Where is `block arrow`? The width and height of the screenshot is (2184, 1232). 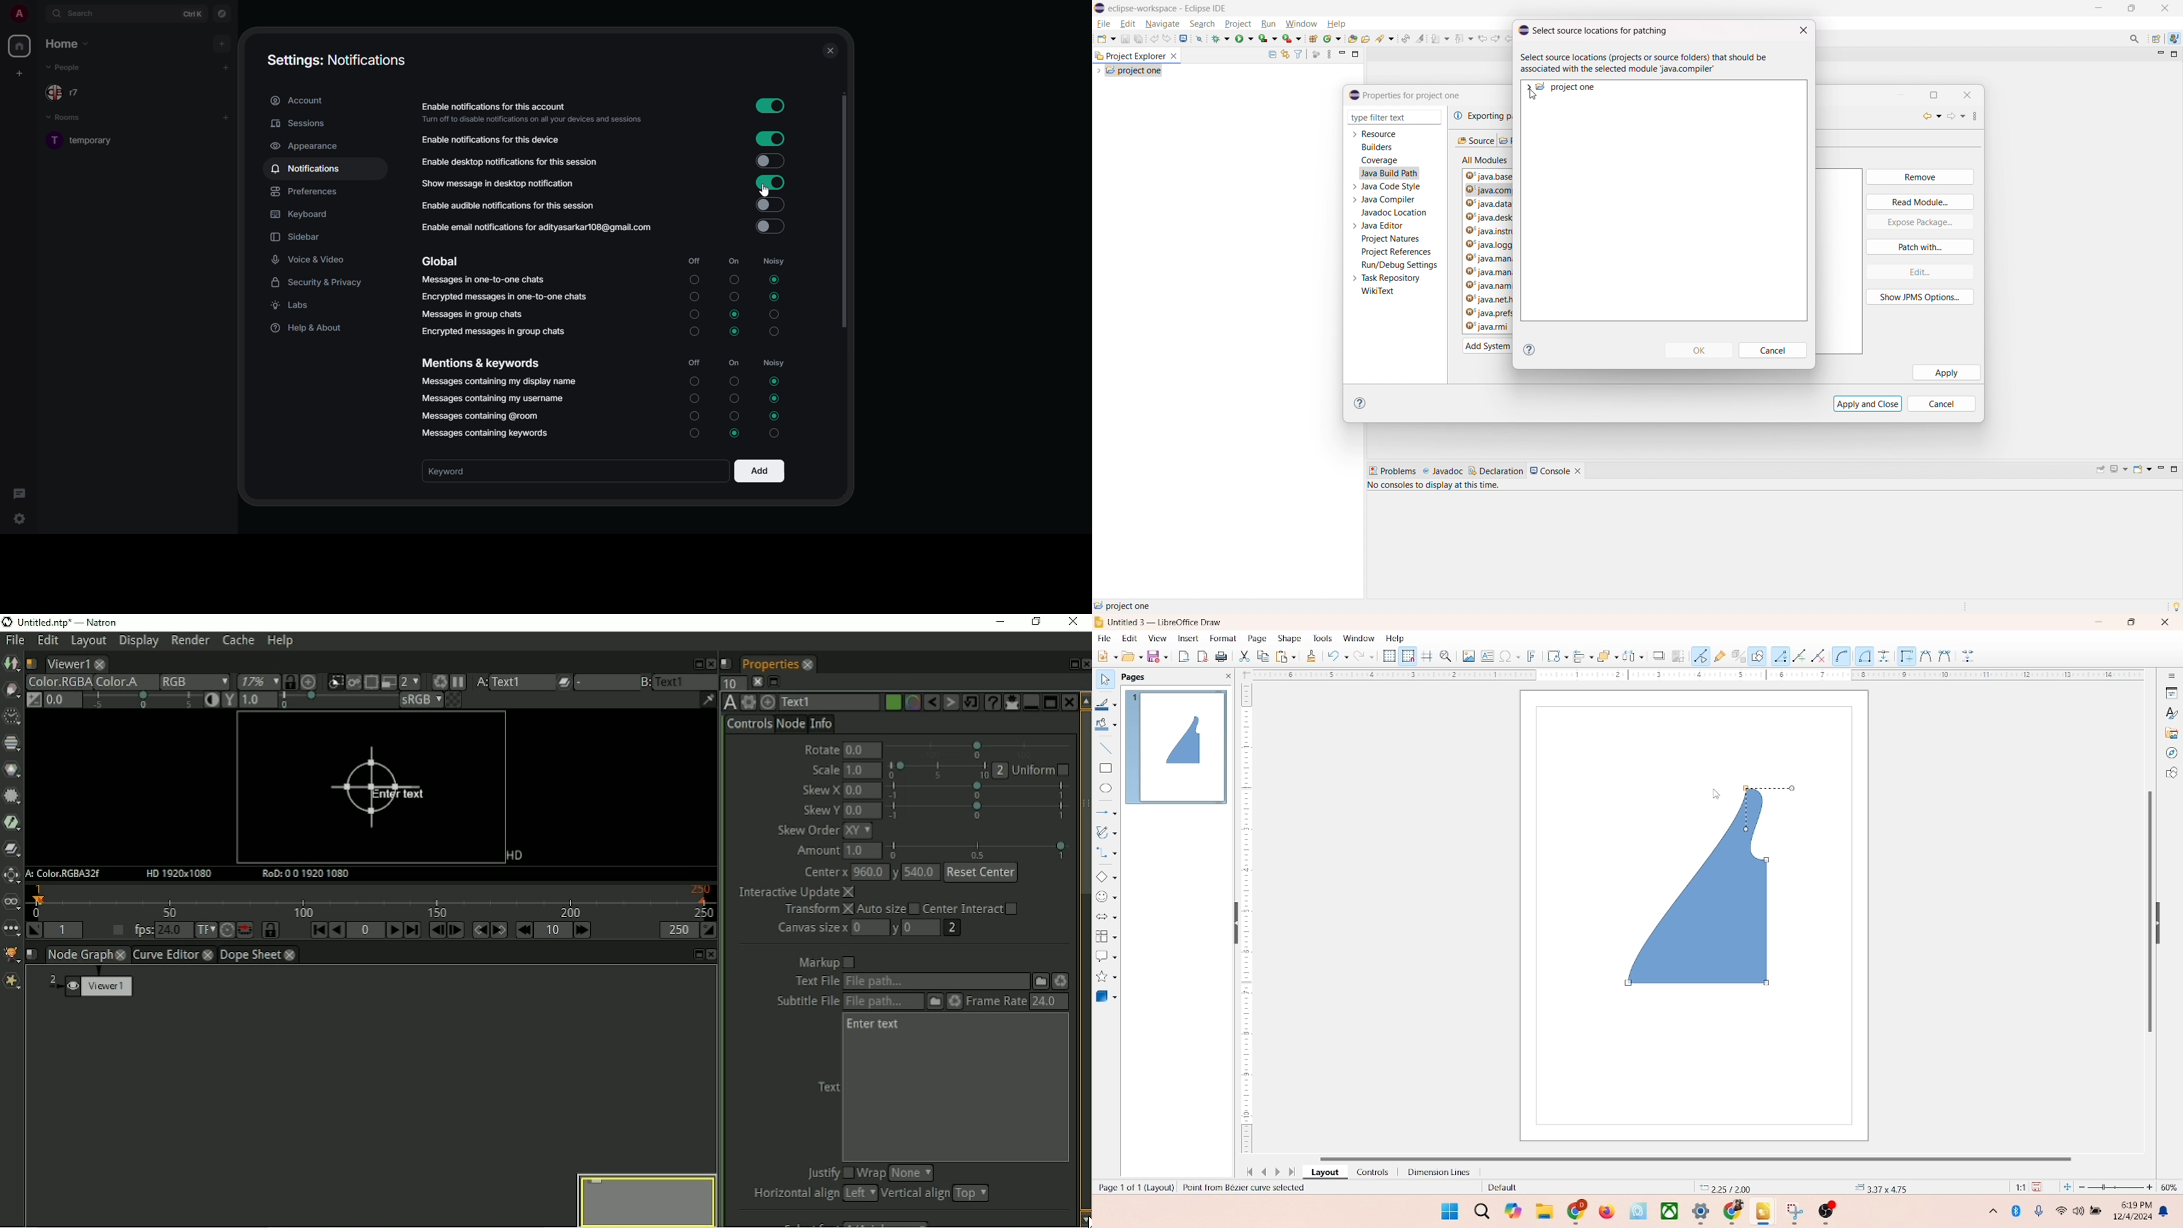 block arrow is located at coordinates (1106, 918).